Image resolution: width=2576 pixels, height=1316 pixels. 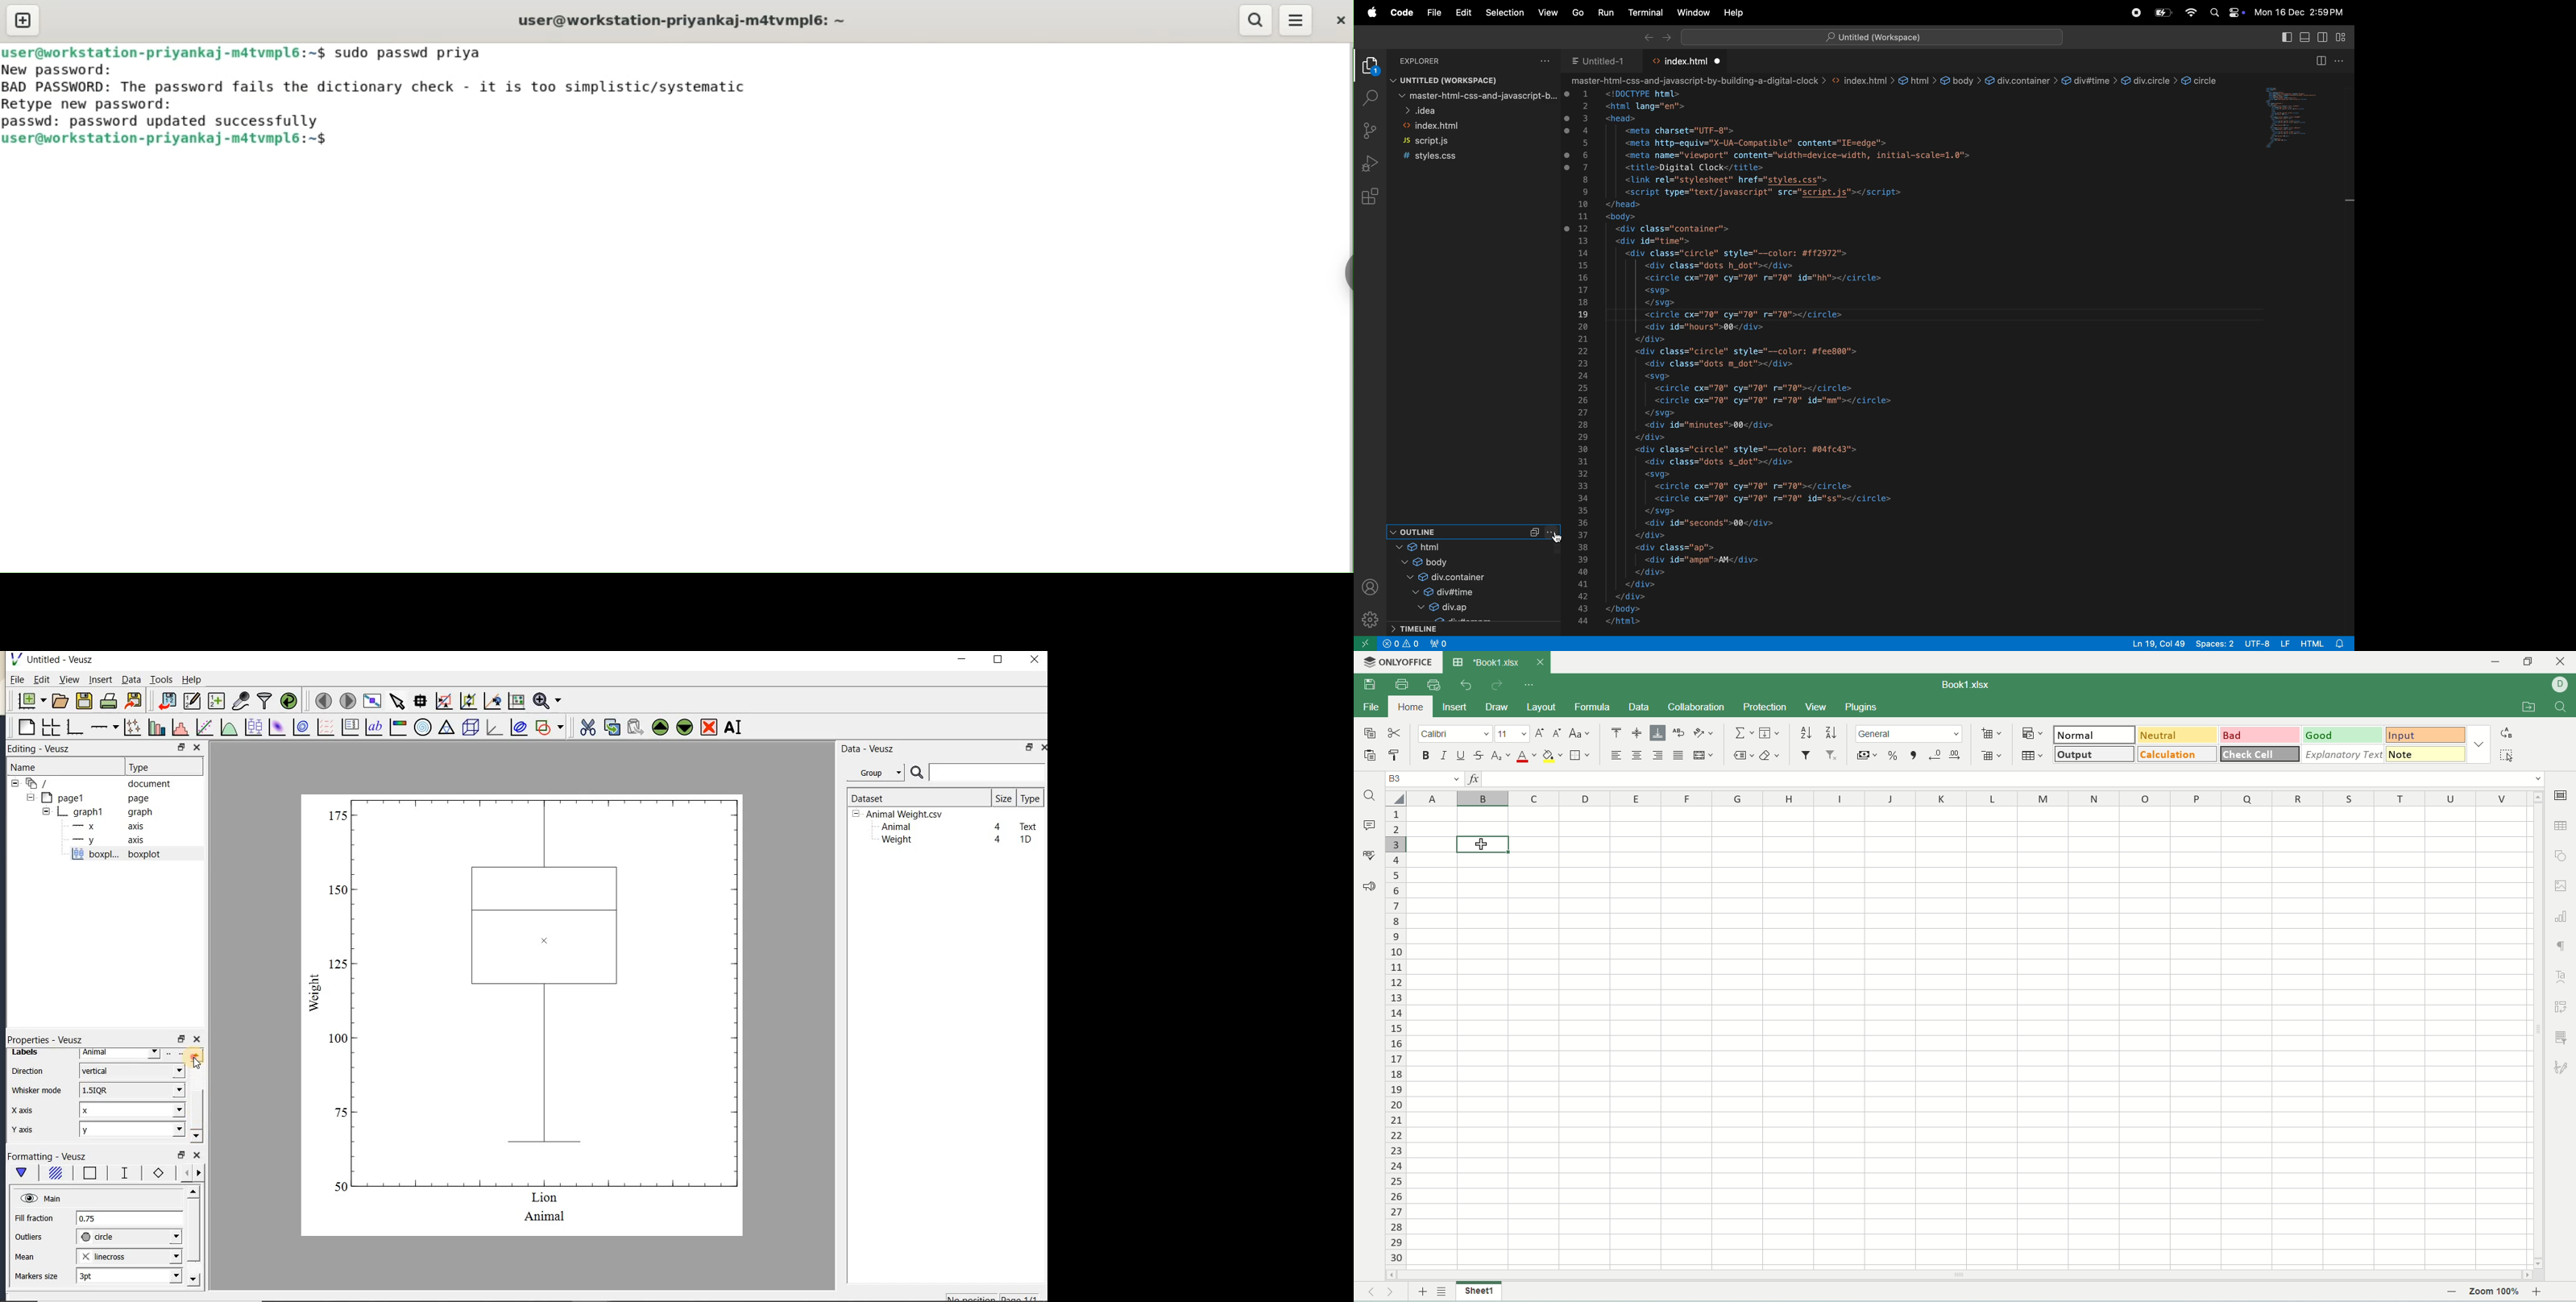 What do you see at coordinates (2530, 708) in the screenshot?
I see `open file location` at bounding box center [2530, 708].